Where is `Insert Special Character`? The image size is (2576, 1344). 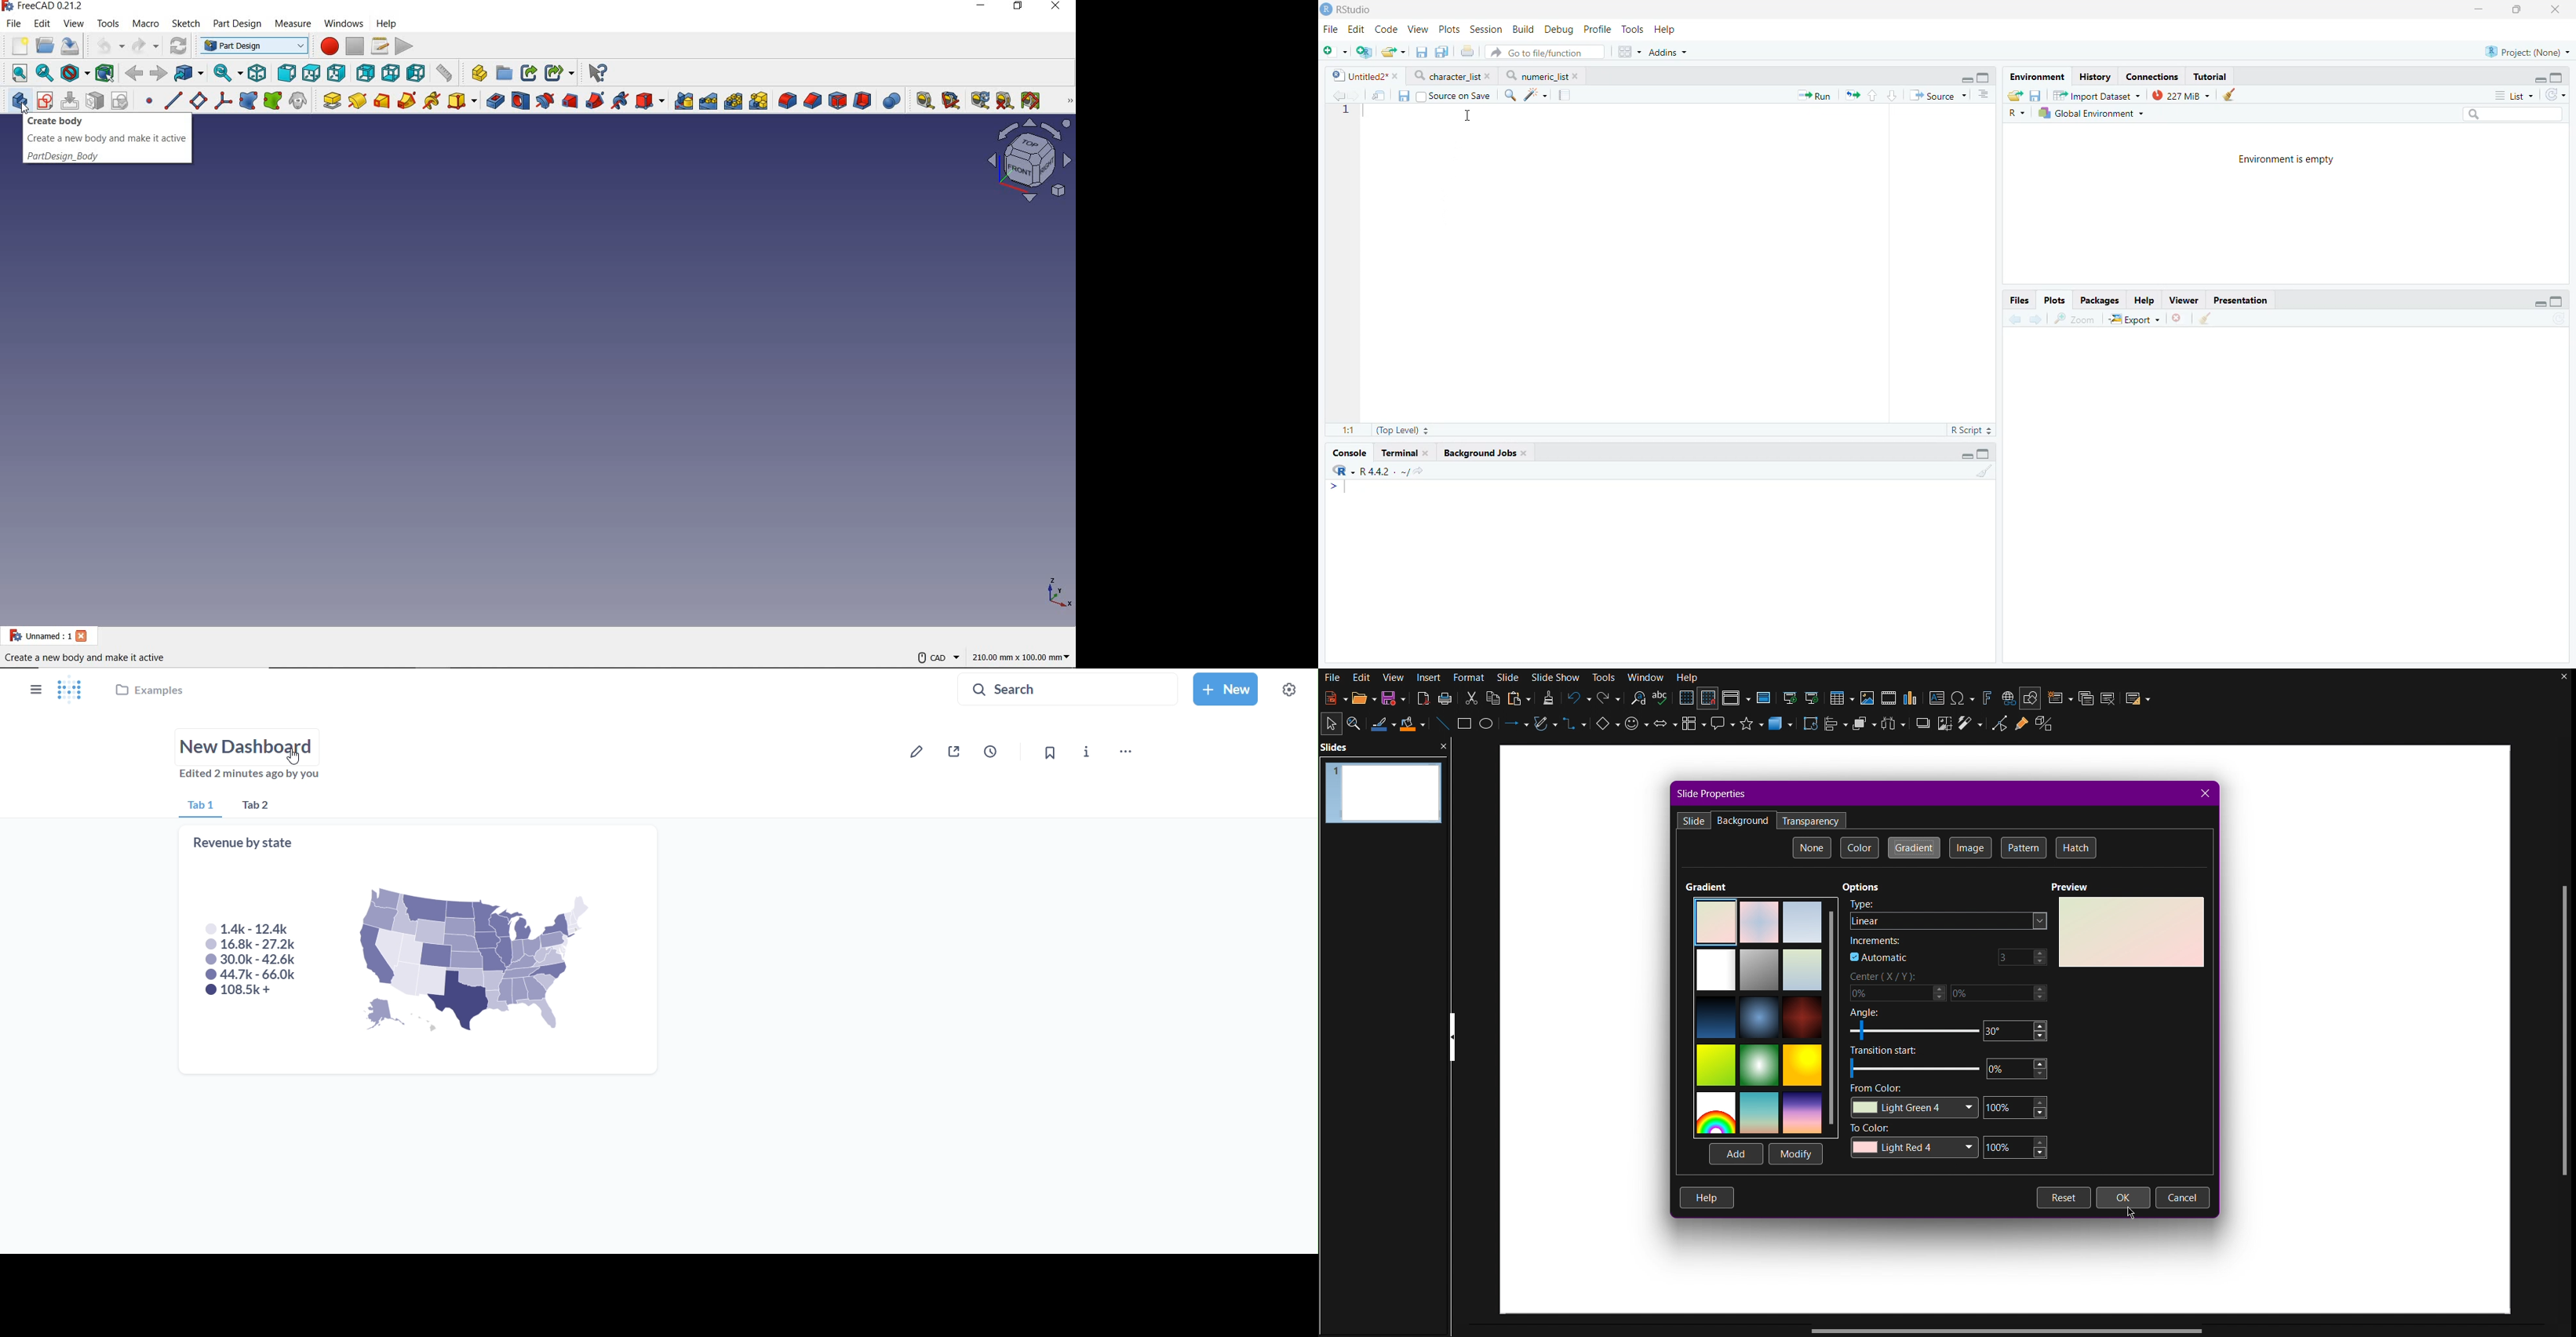 Insert Special Character is located at coordinates (1964, 697).